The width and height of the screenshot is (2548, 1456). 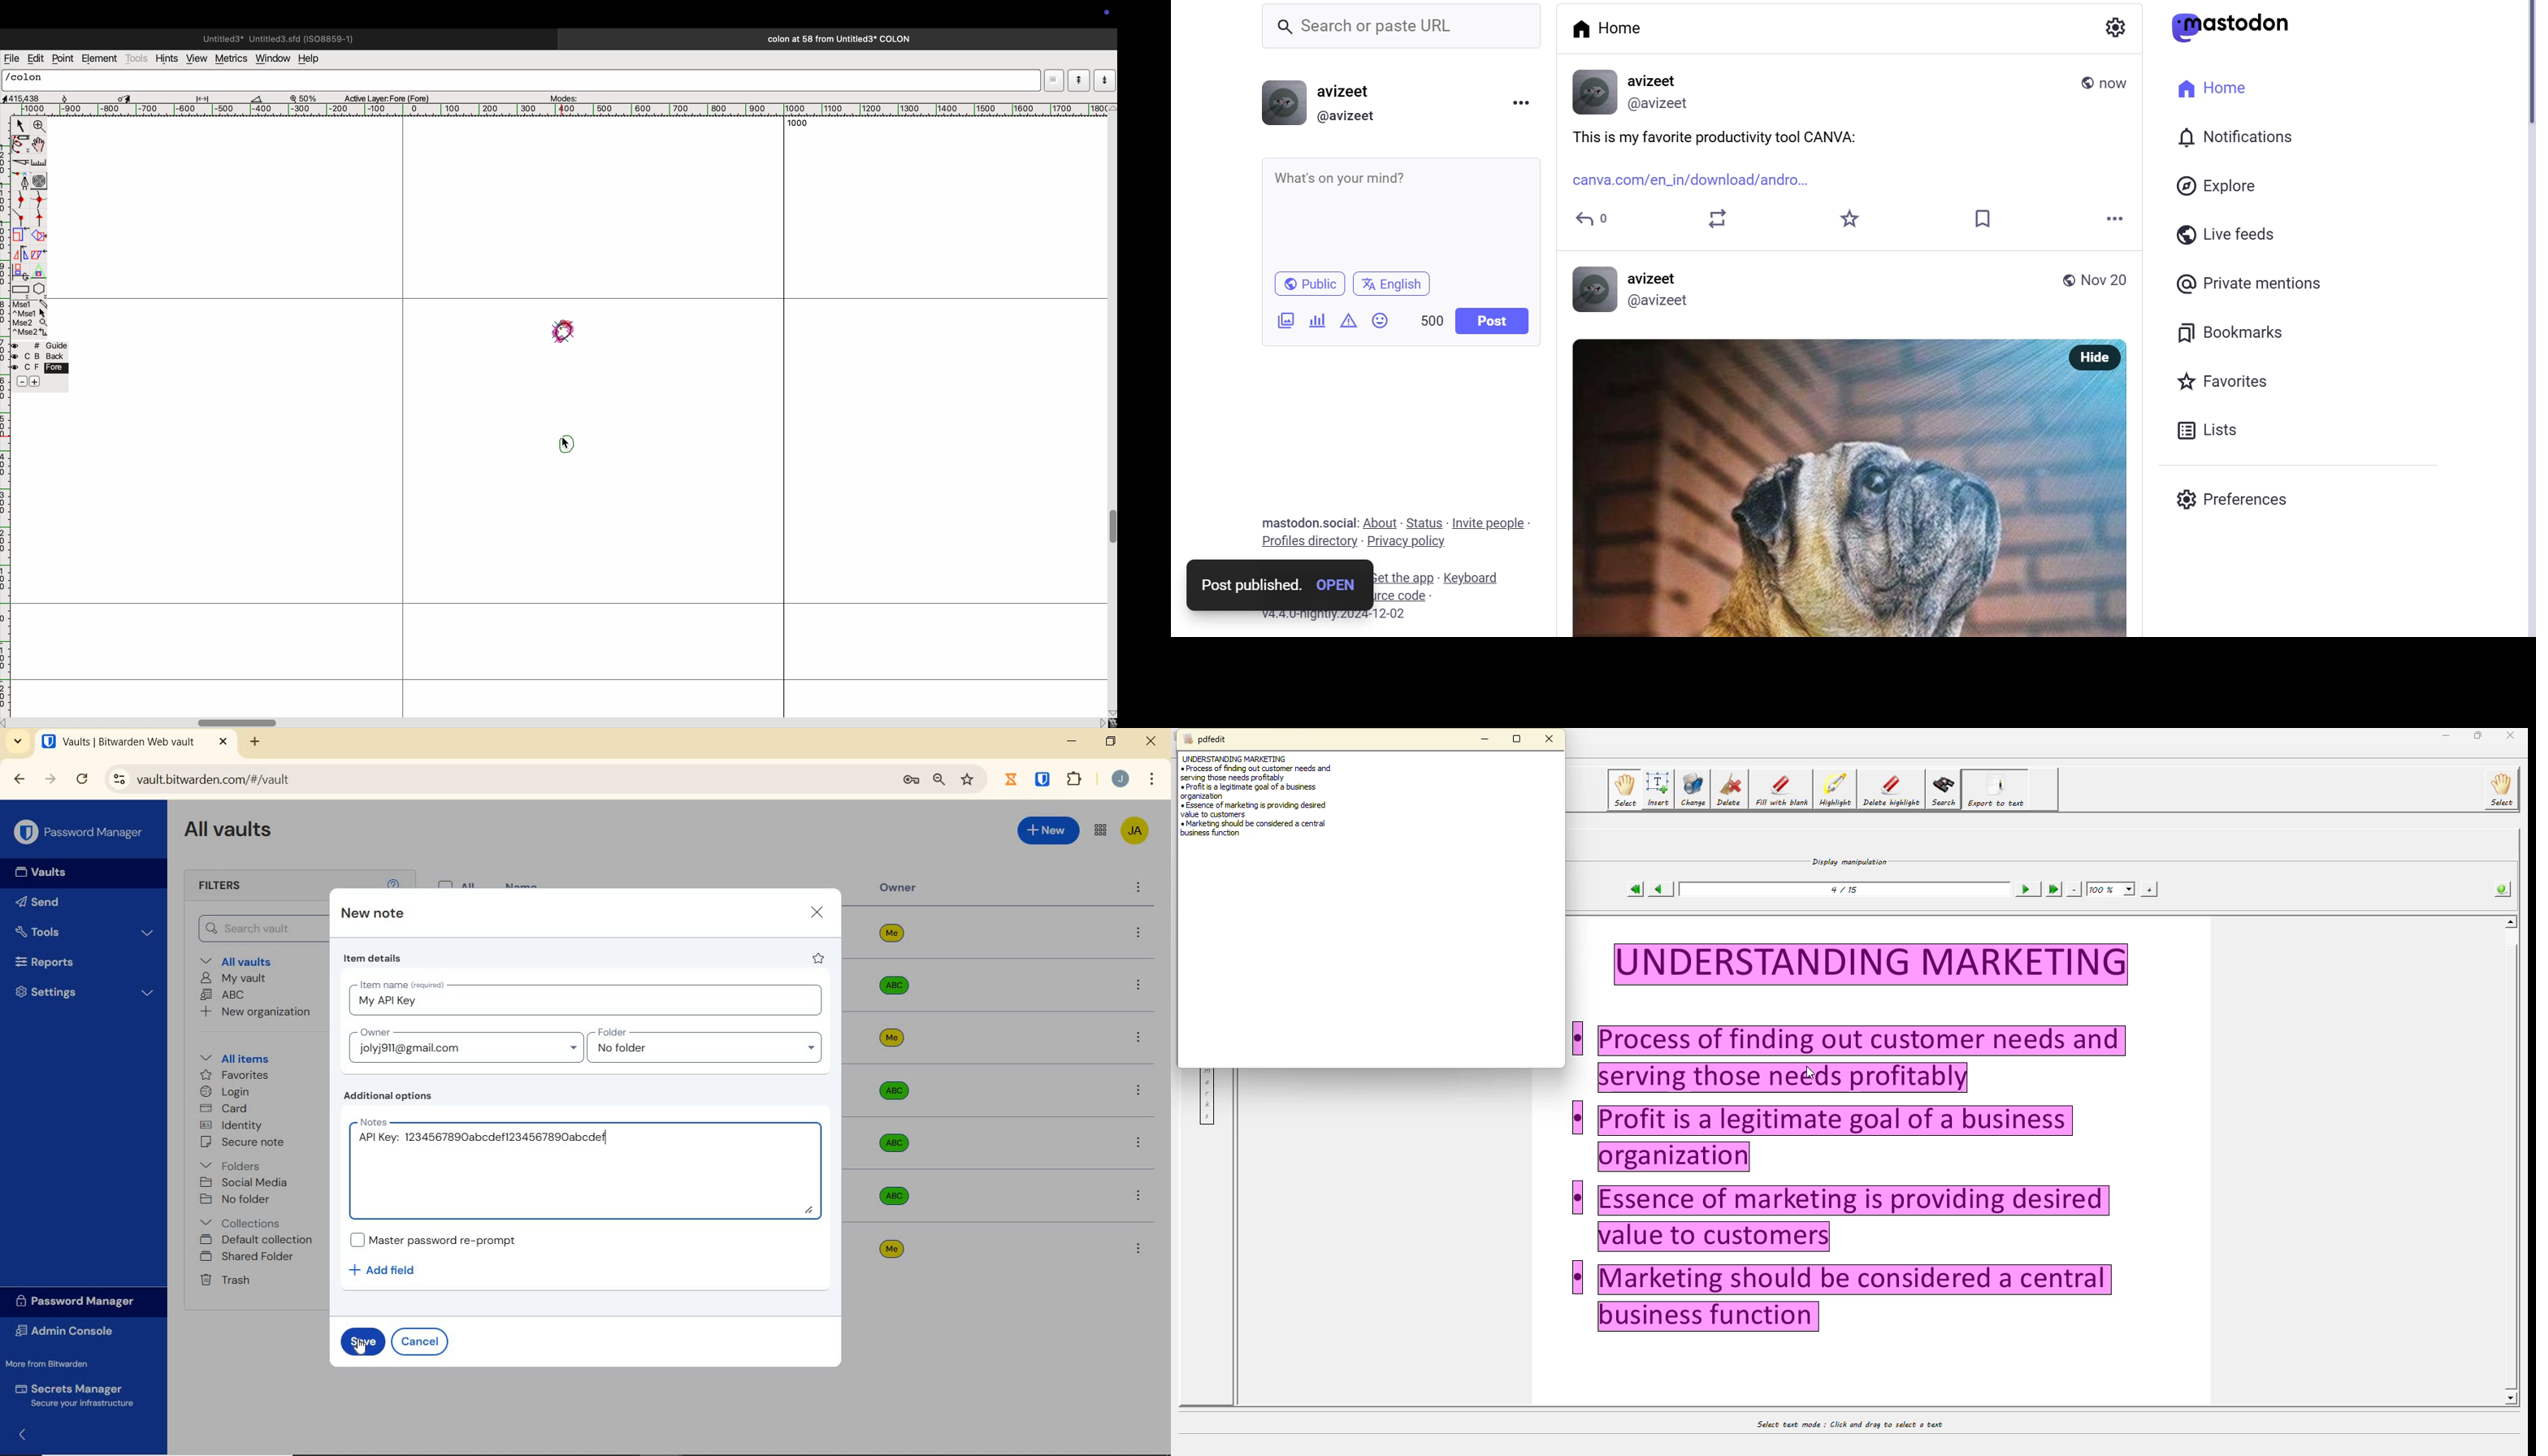 What do you see at coordinates (21, 180) in the screenshot?
I see `fountain pen` at bounding box center [21, 180].